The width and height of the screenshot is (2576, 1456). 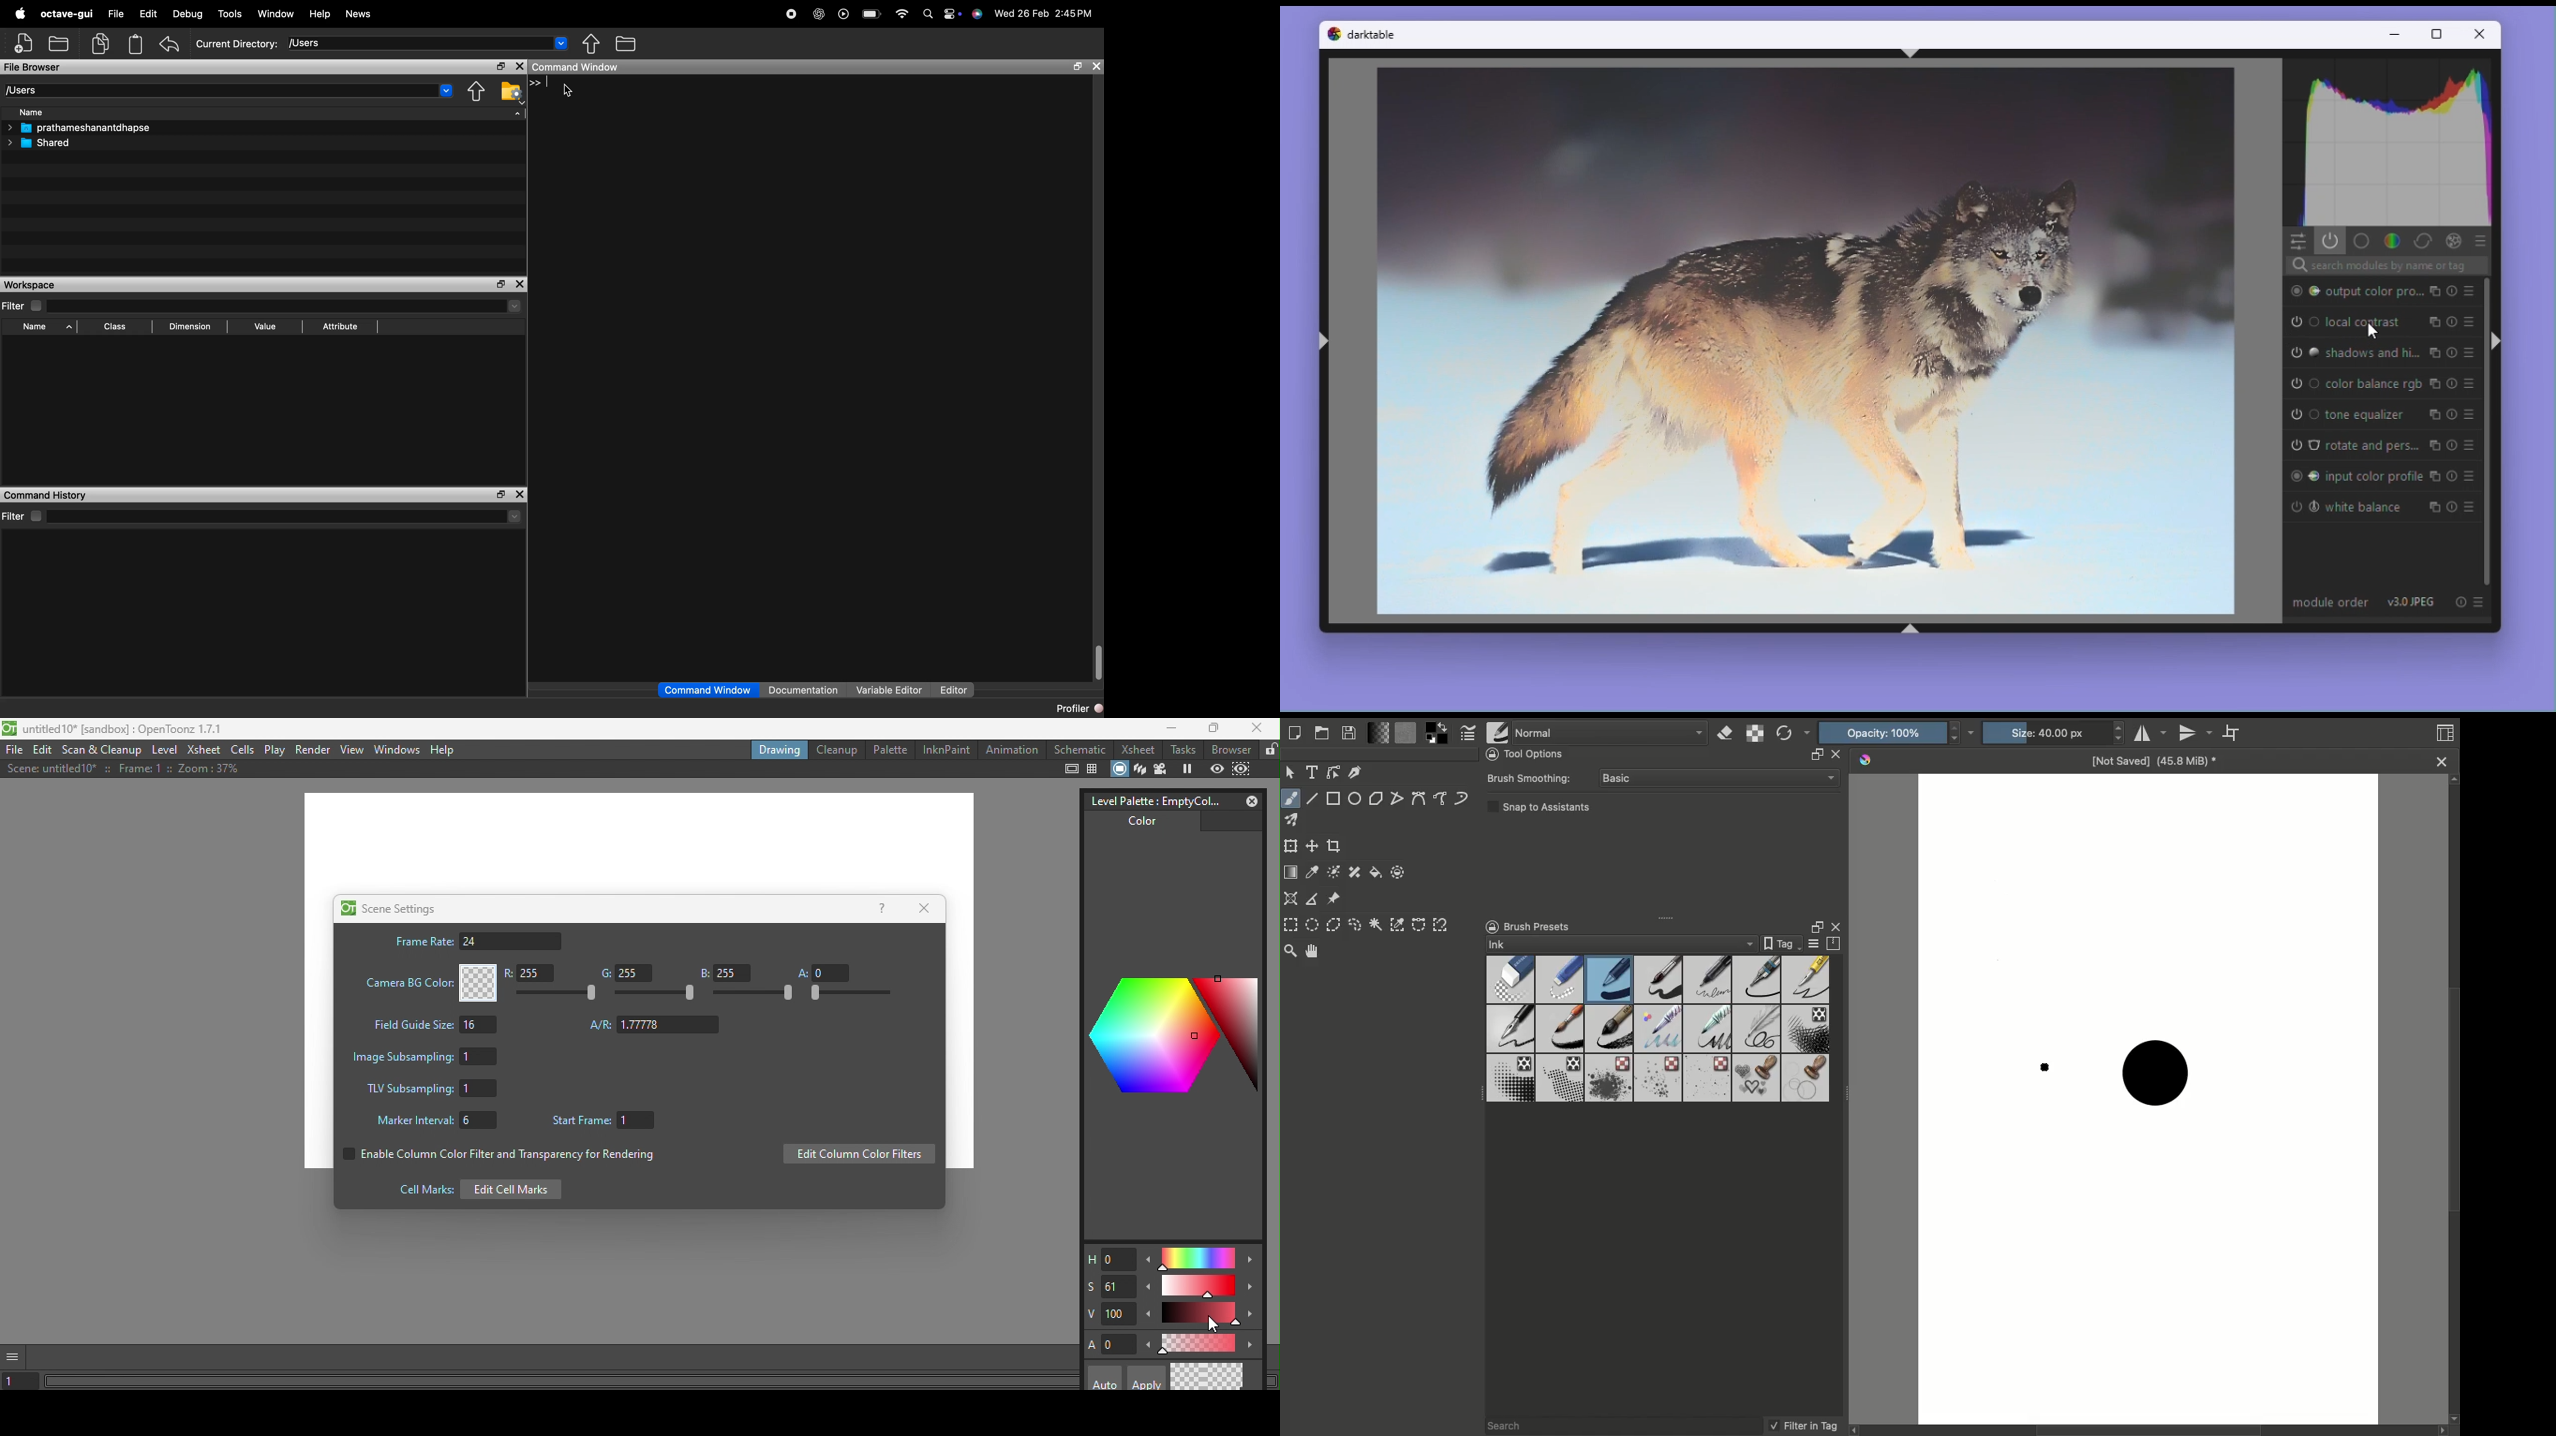 What do you see at coordinates (540, 84) in the screenshot?
I see `>> |` at bounding box center [540, 84].